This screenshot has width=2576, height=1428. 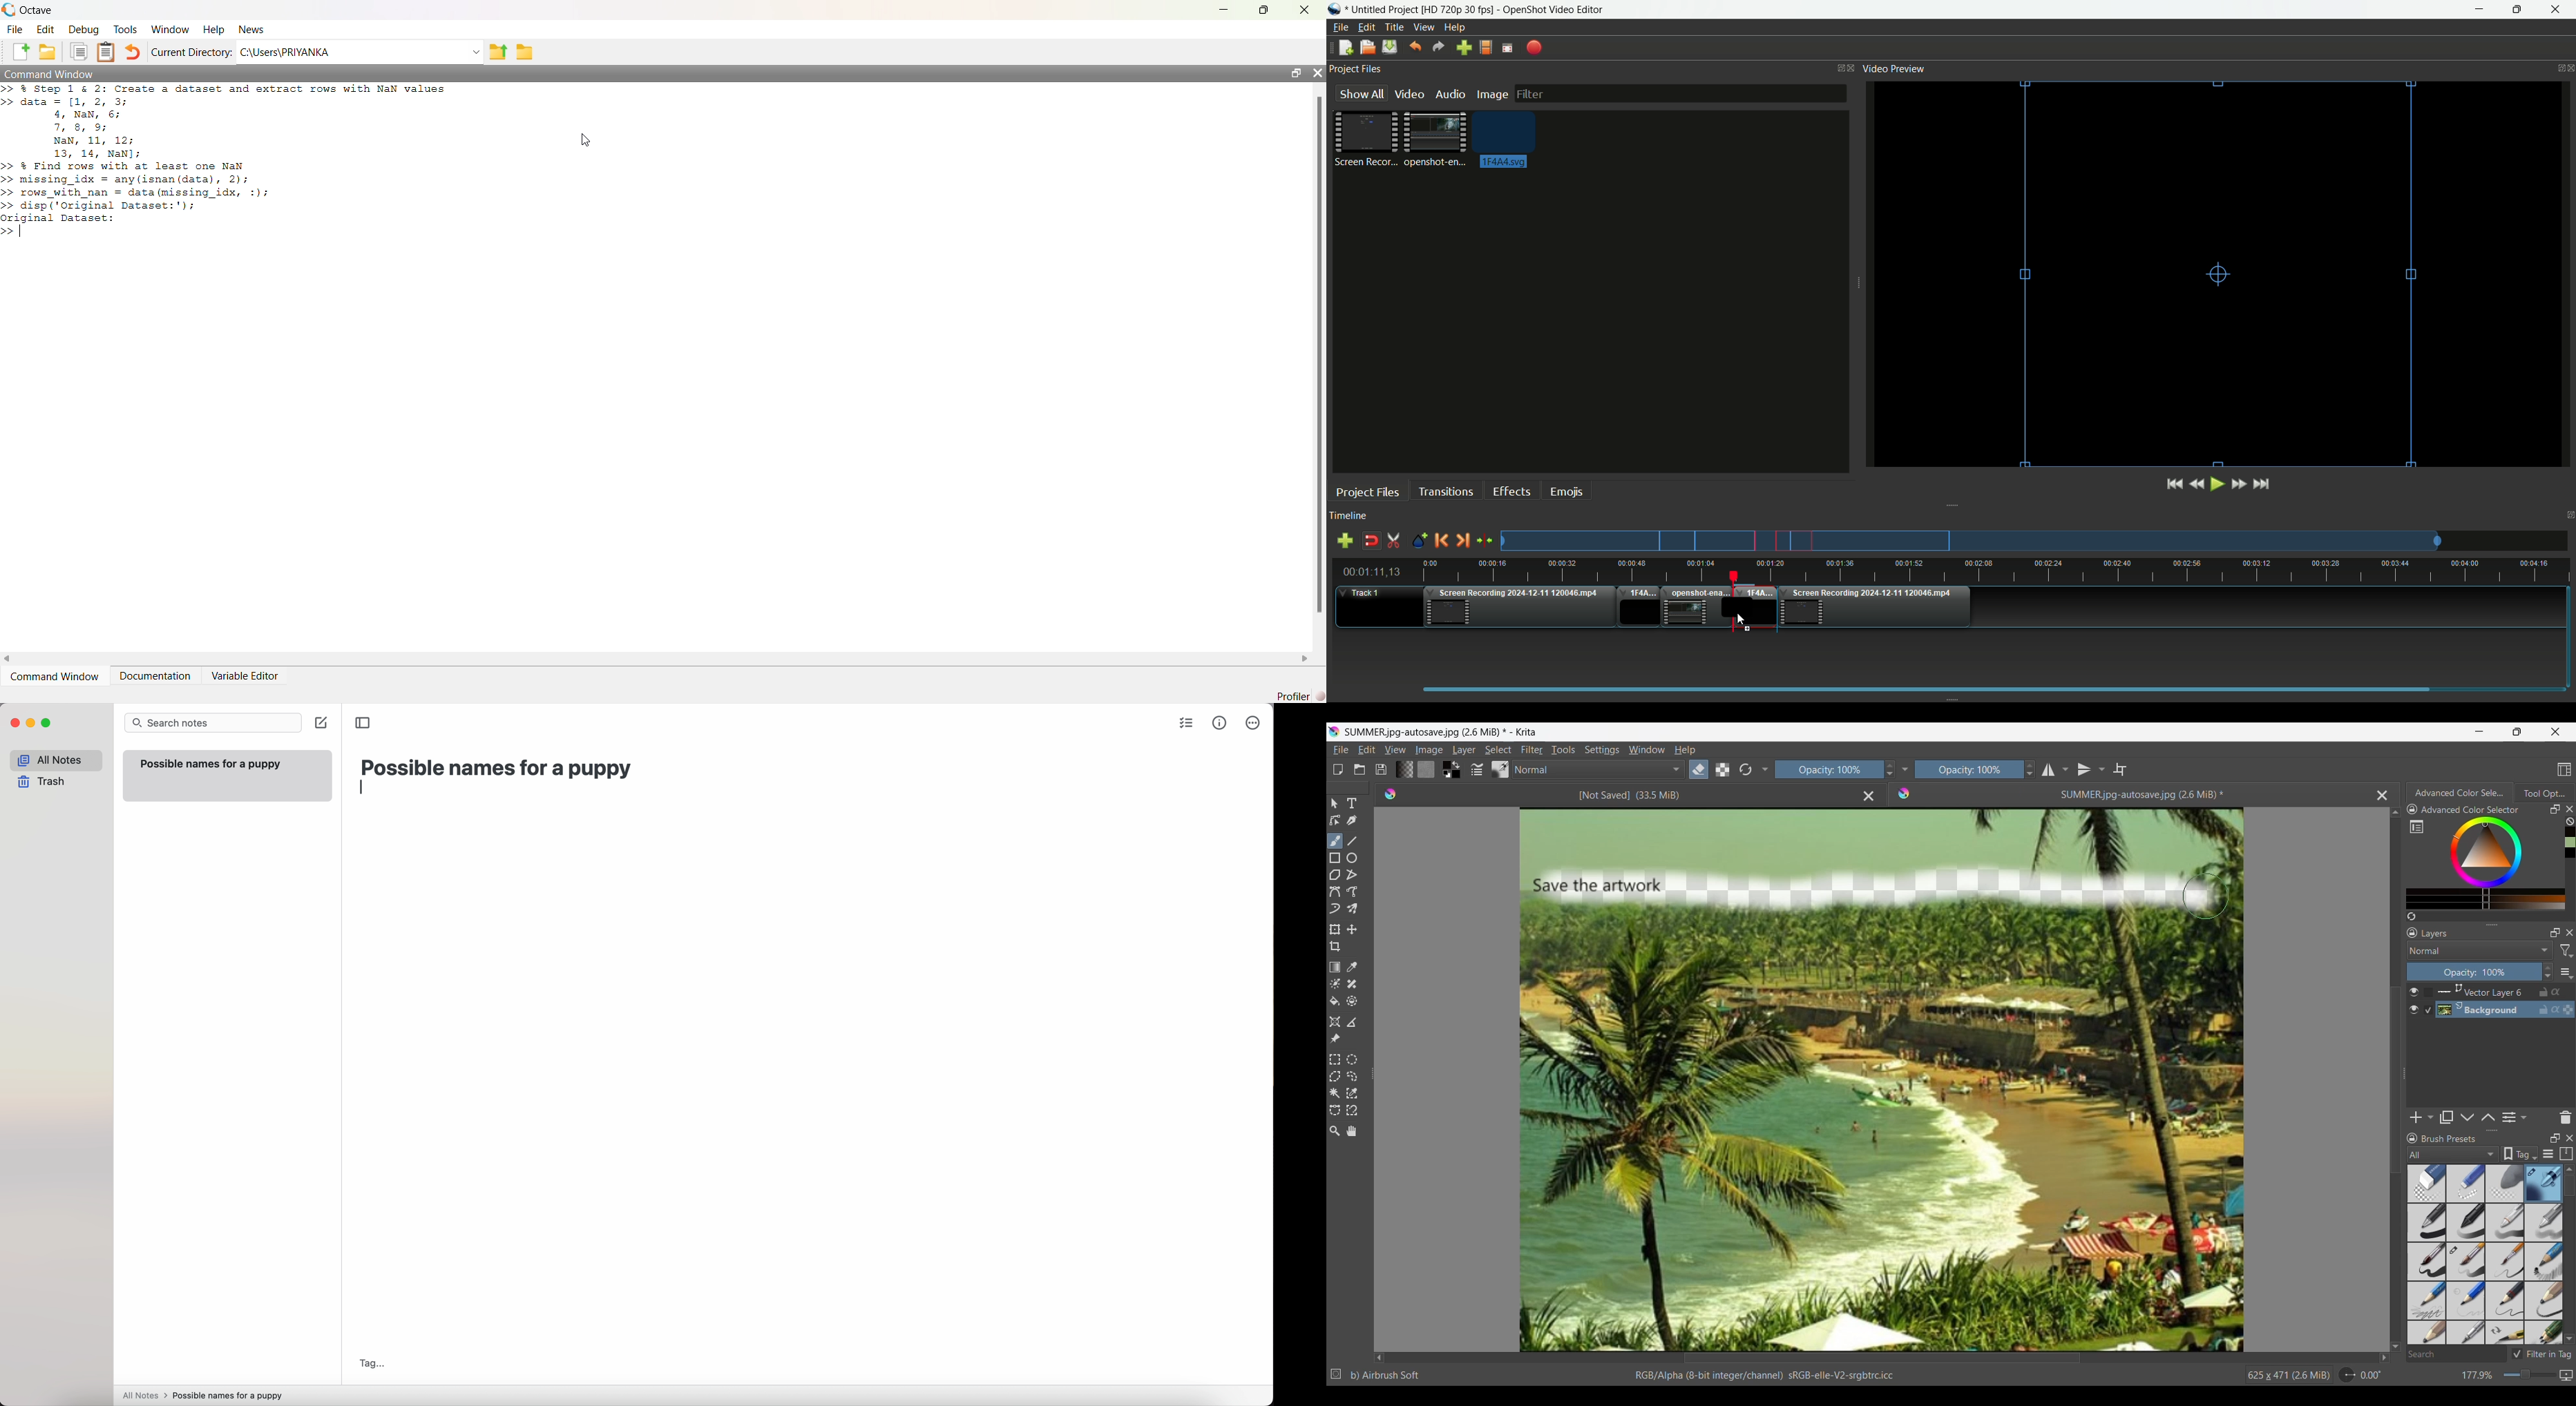 What do you see at coordinates (1535, 48) in the screenshot?
I see `Export` at bounding box center [1535, 48].